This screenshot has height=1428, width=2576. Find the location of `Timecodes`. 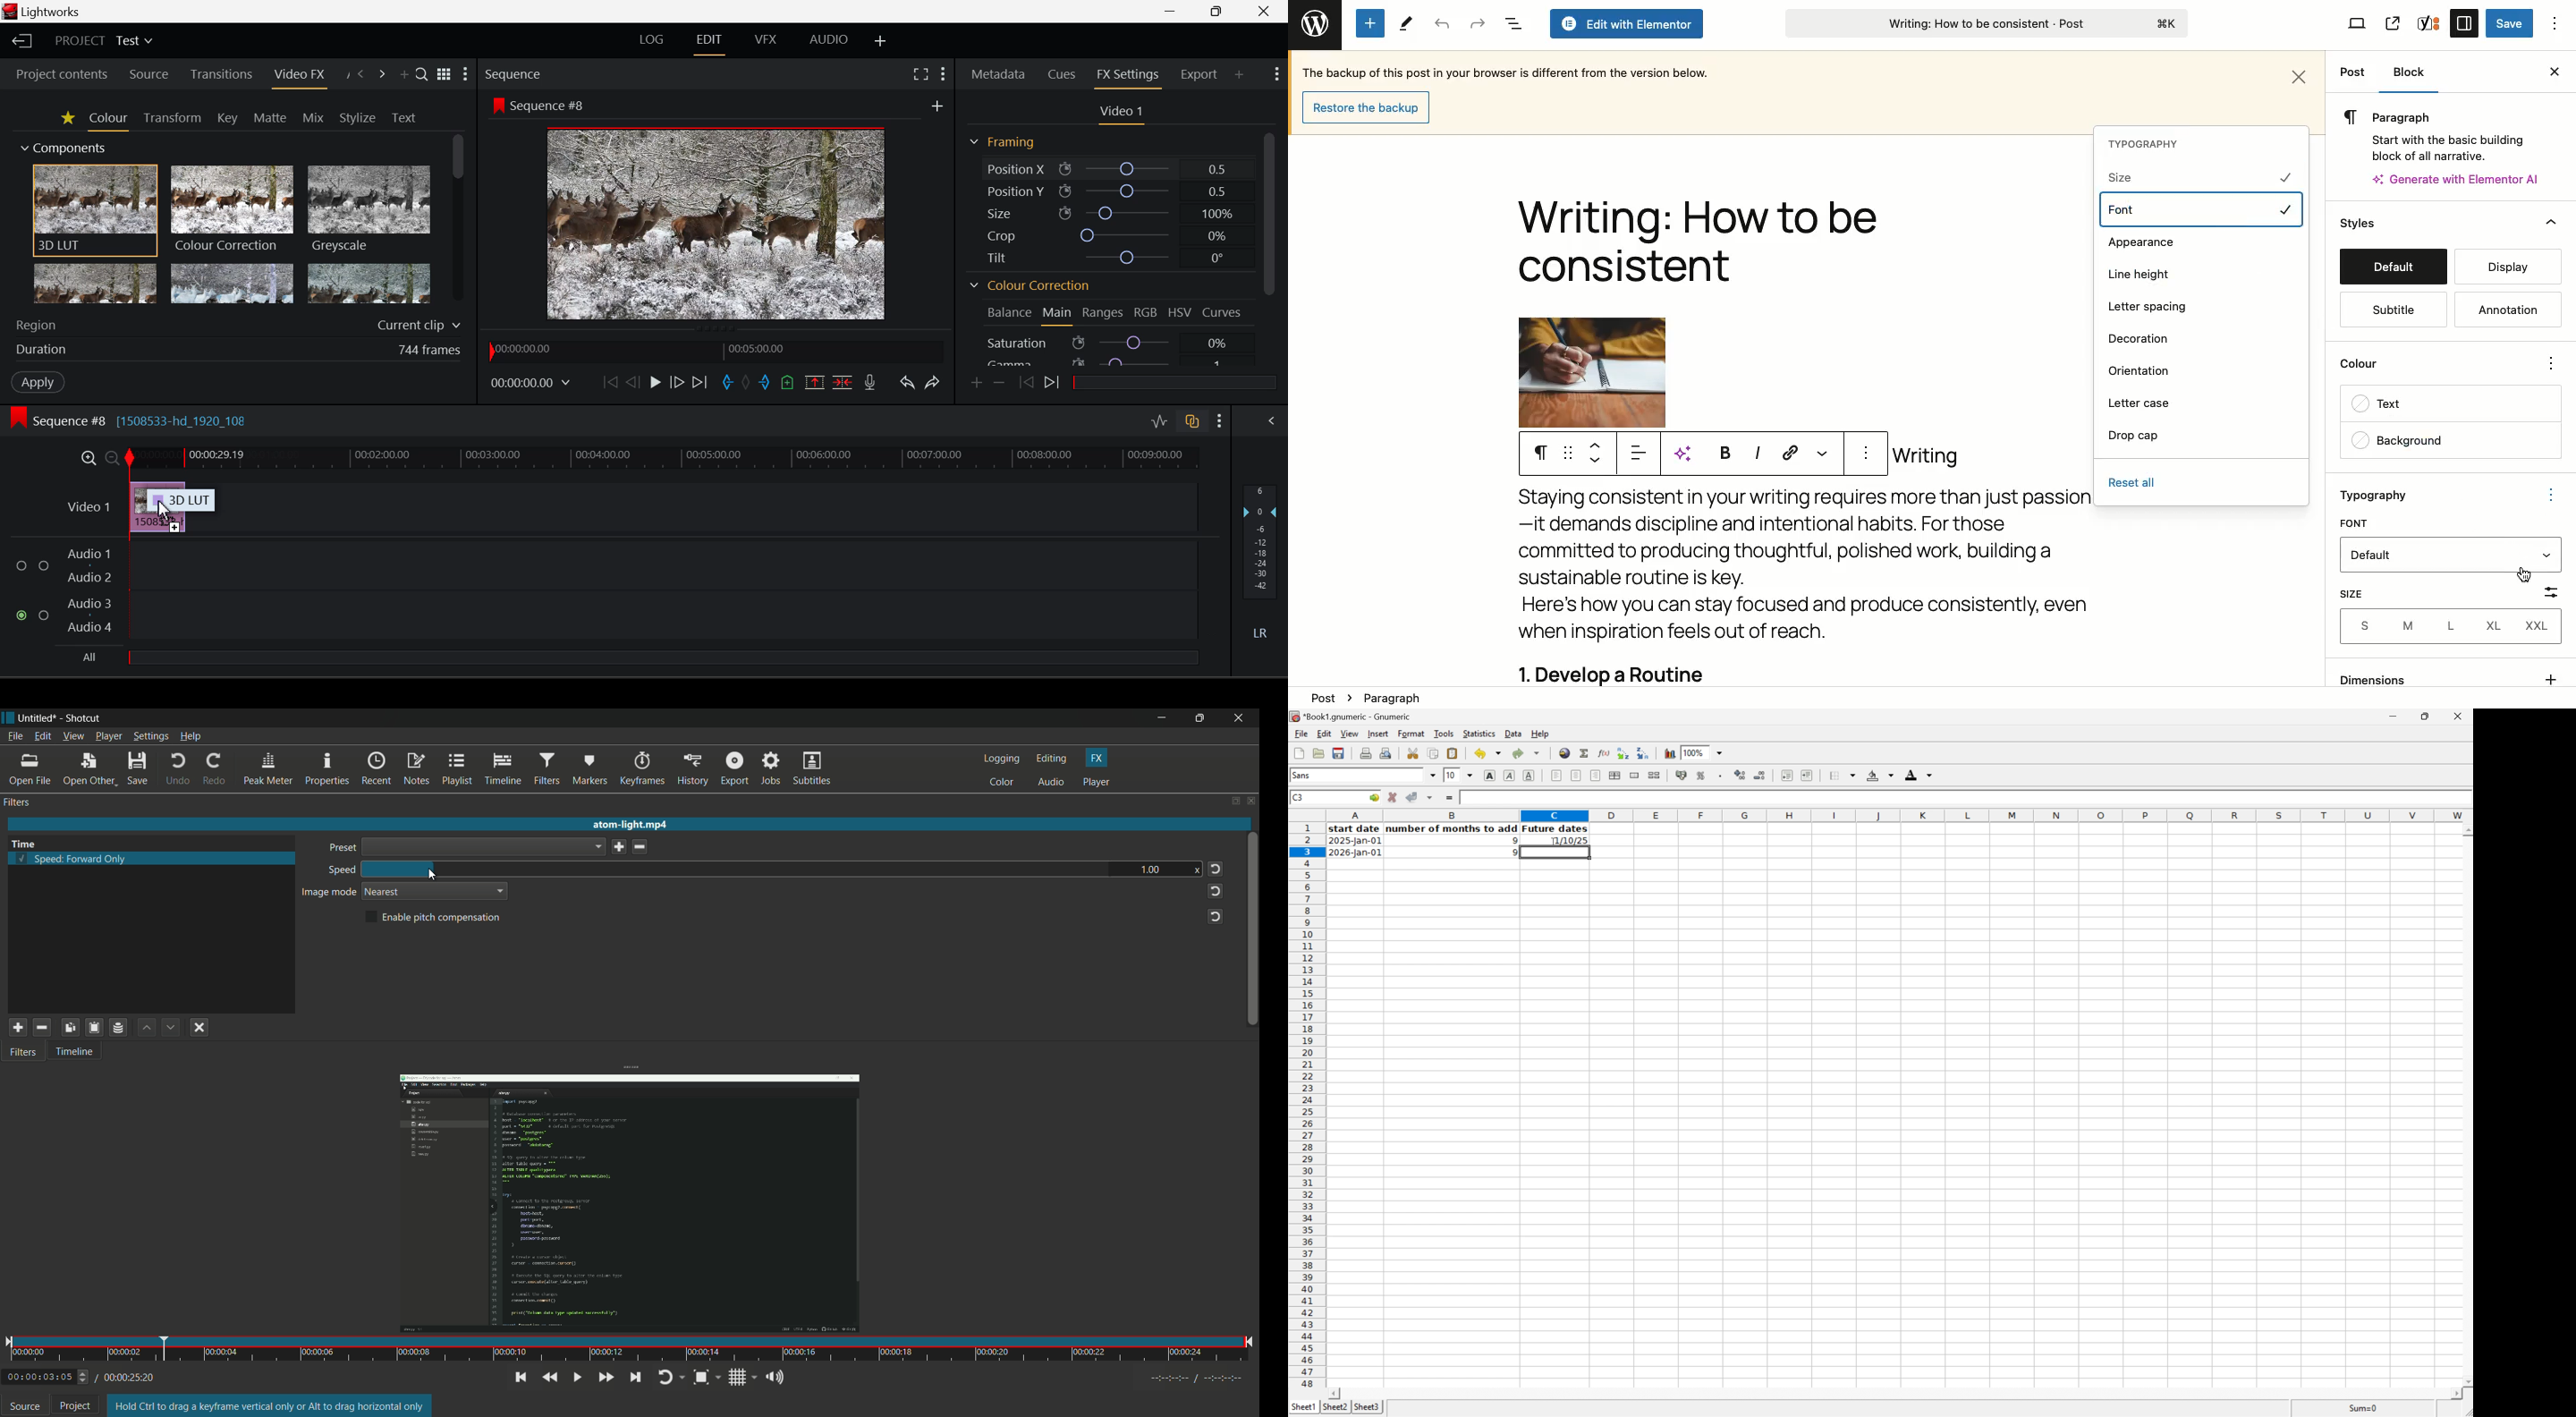

Timecodes is located at coordinates (1183, 1377).